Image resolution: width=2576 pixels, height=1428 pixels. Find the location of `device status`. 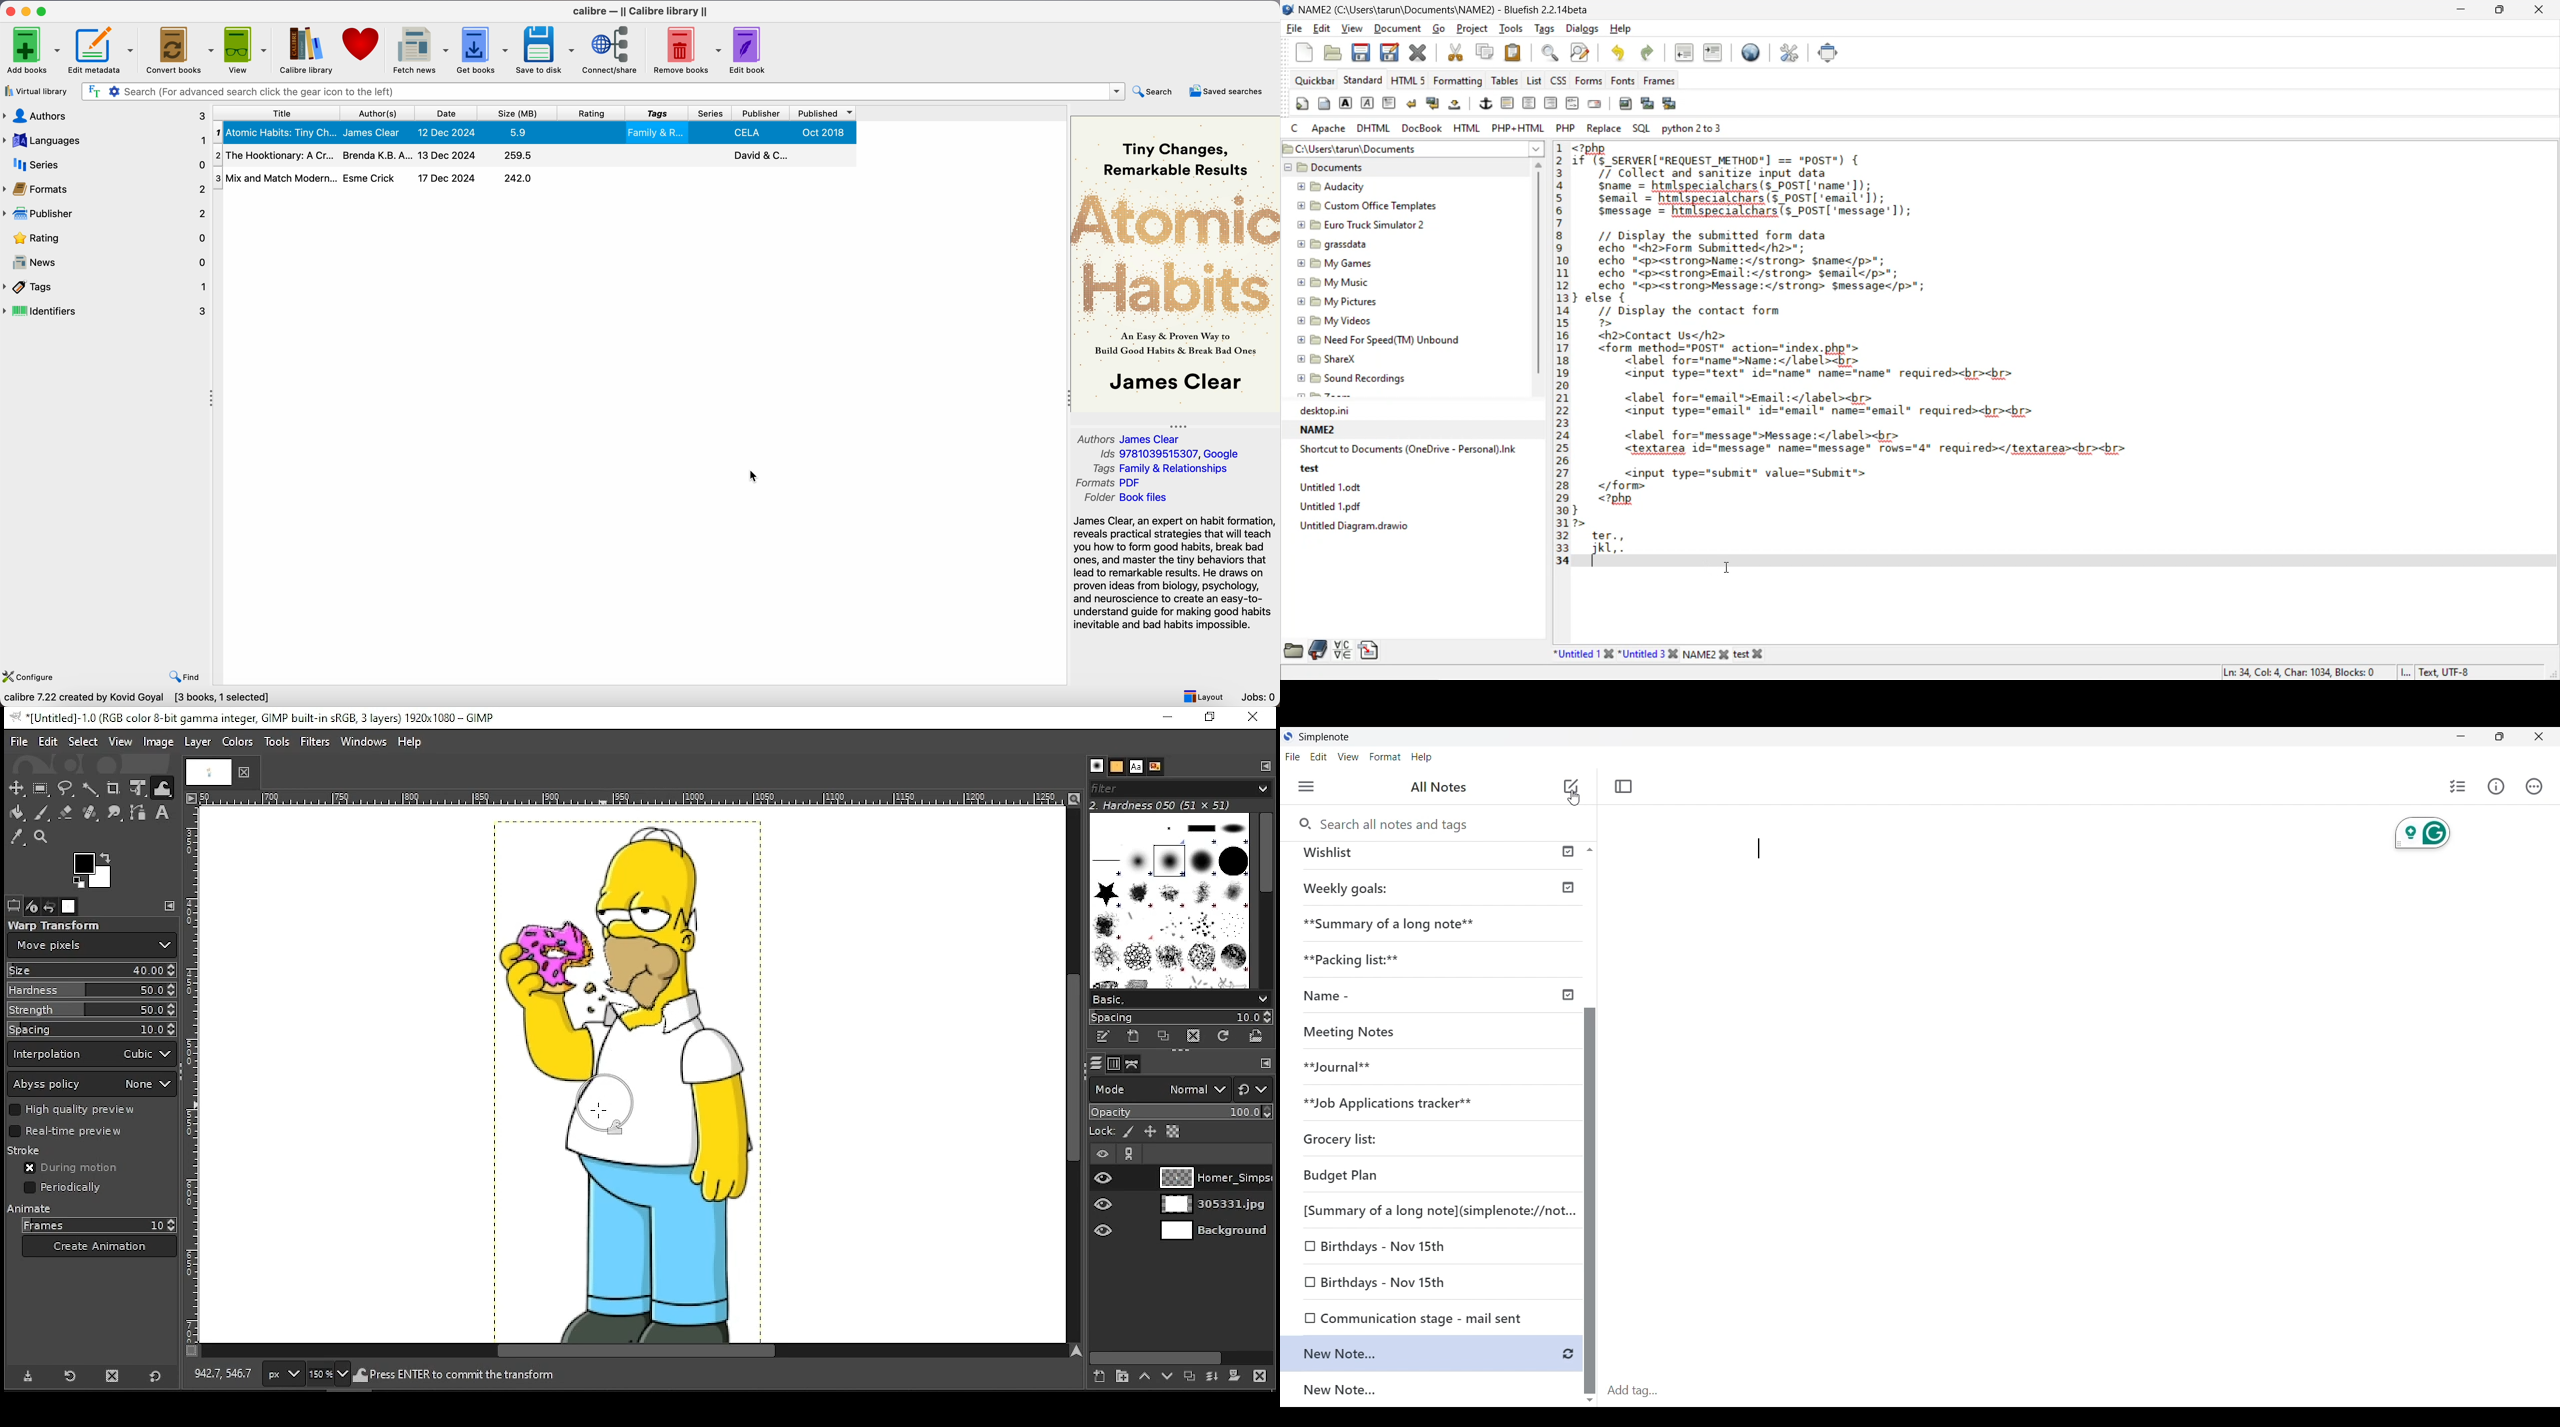

device status is located at coordinates (33, 907).